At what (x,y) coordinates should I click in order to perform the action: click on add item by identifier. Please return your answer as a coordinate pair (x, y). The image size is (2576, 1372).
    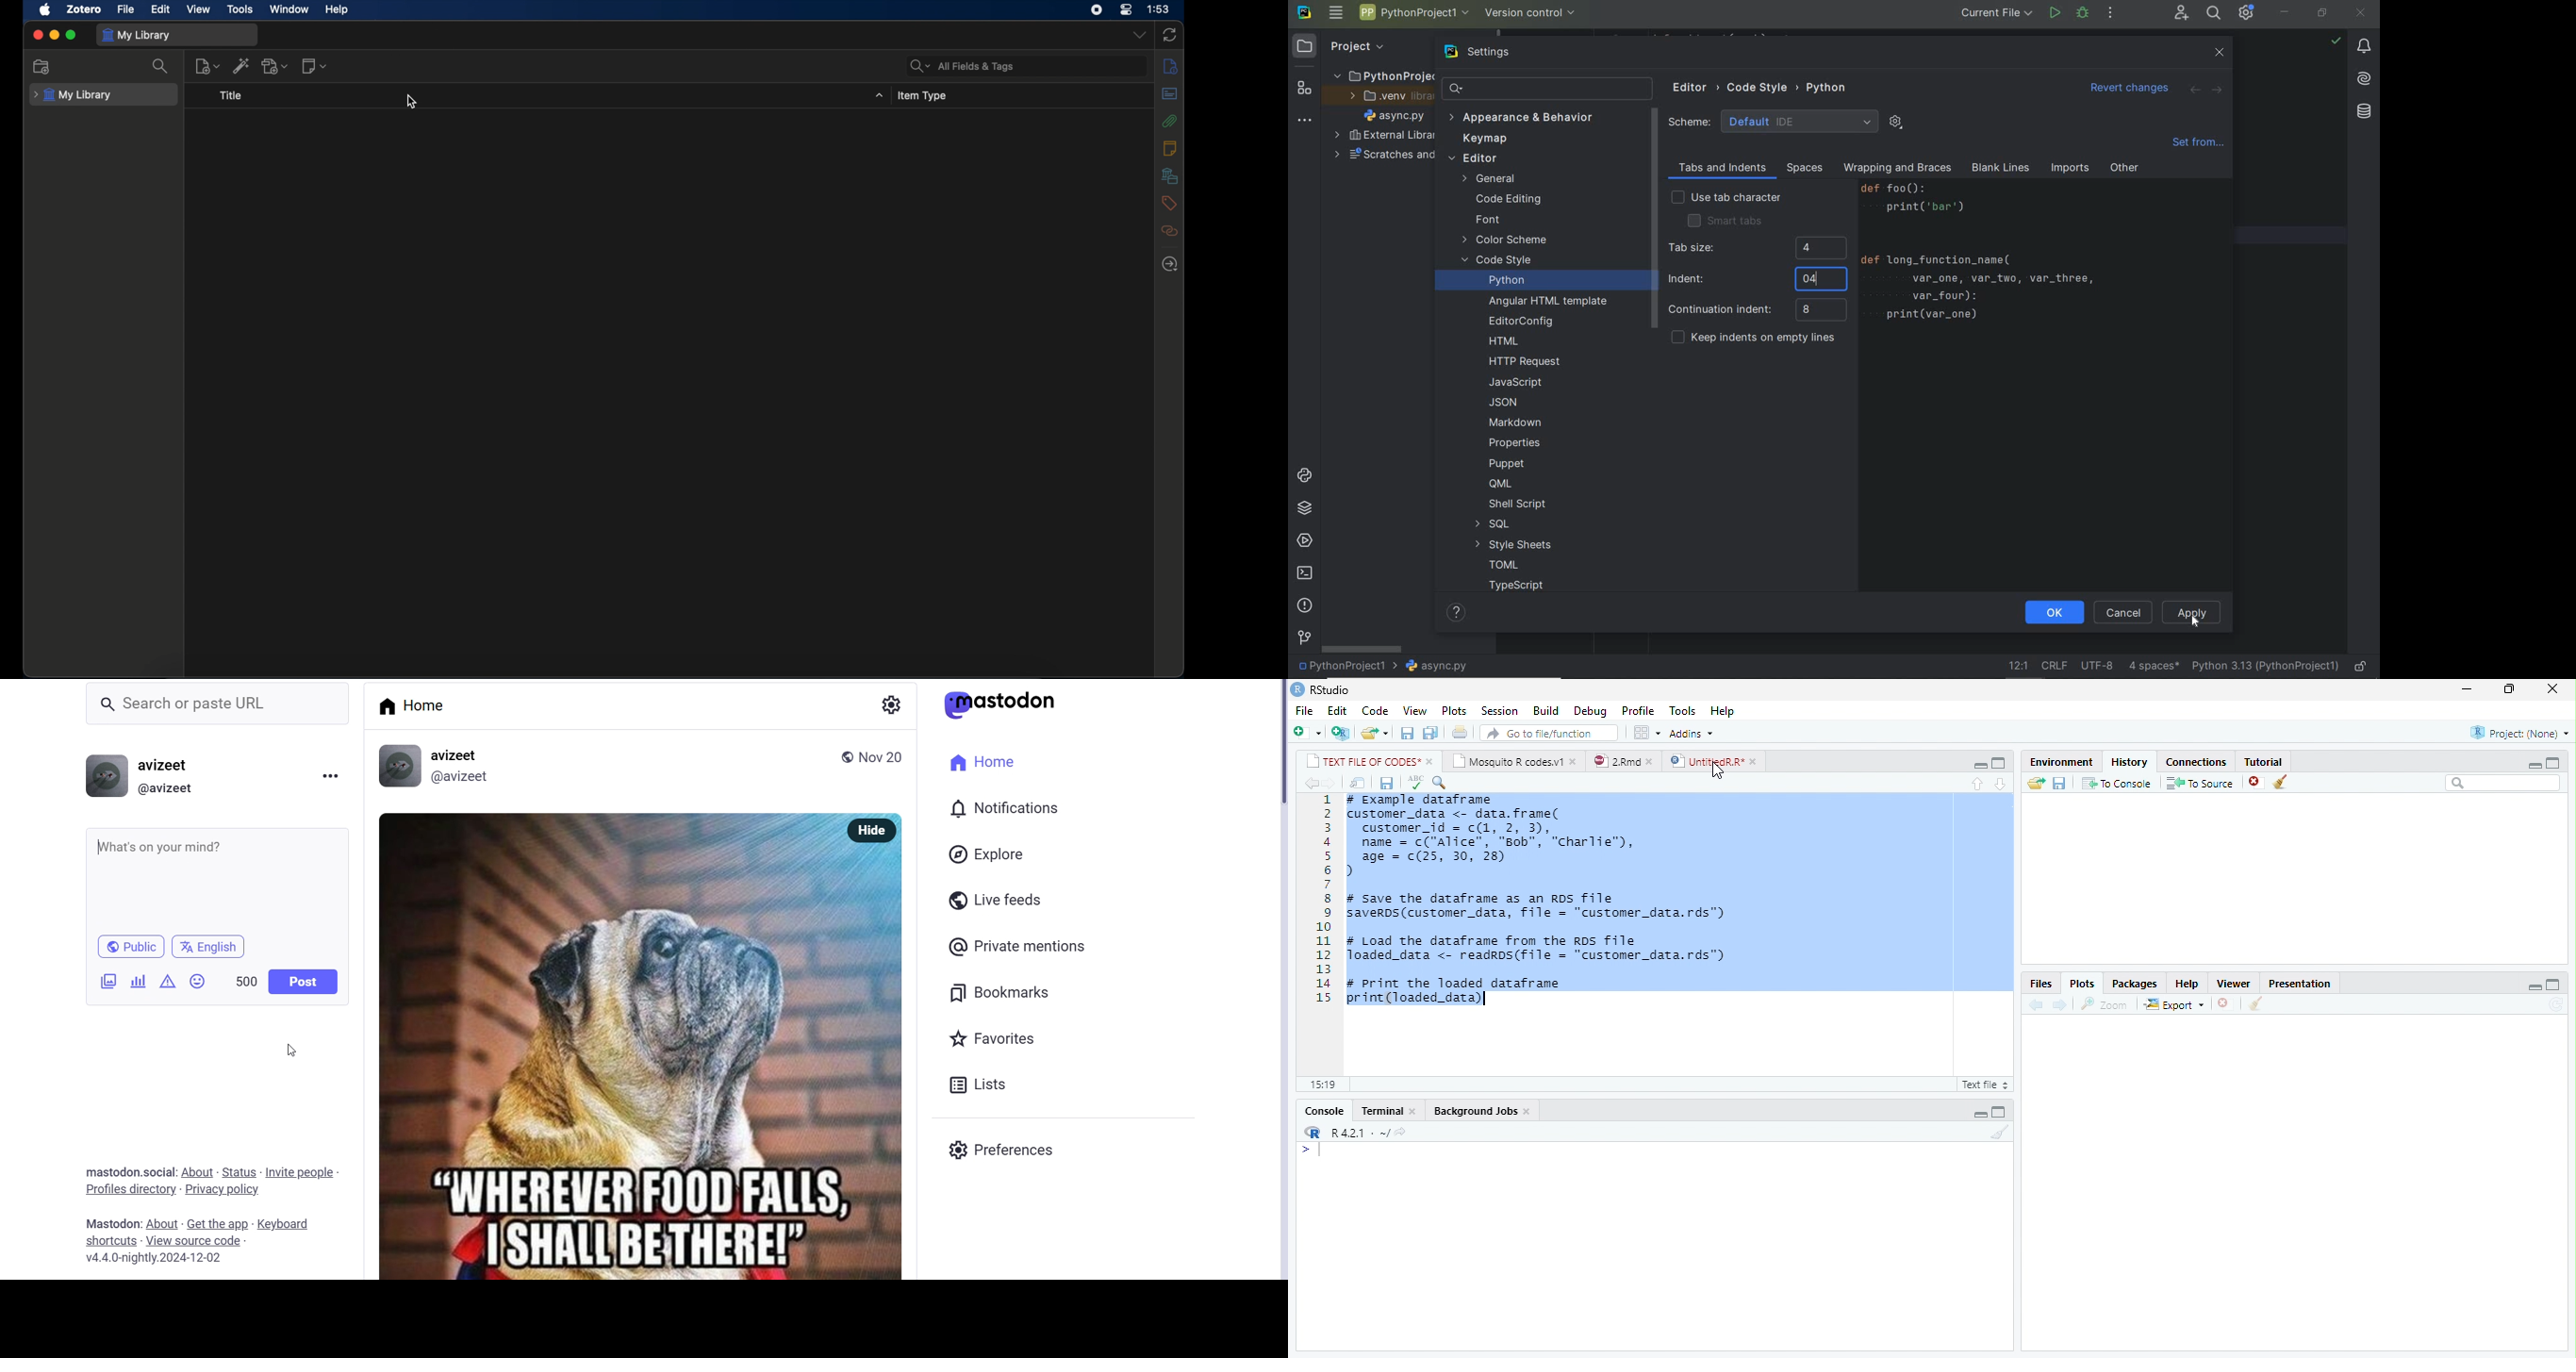
    Looking at the image, I should click on (241, 65).